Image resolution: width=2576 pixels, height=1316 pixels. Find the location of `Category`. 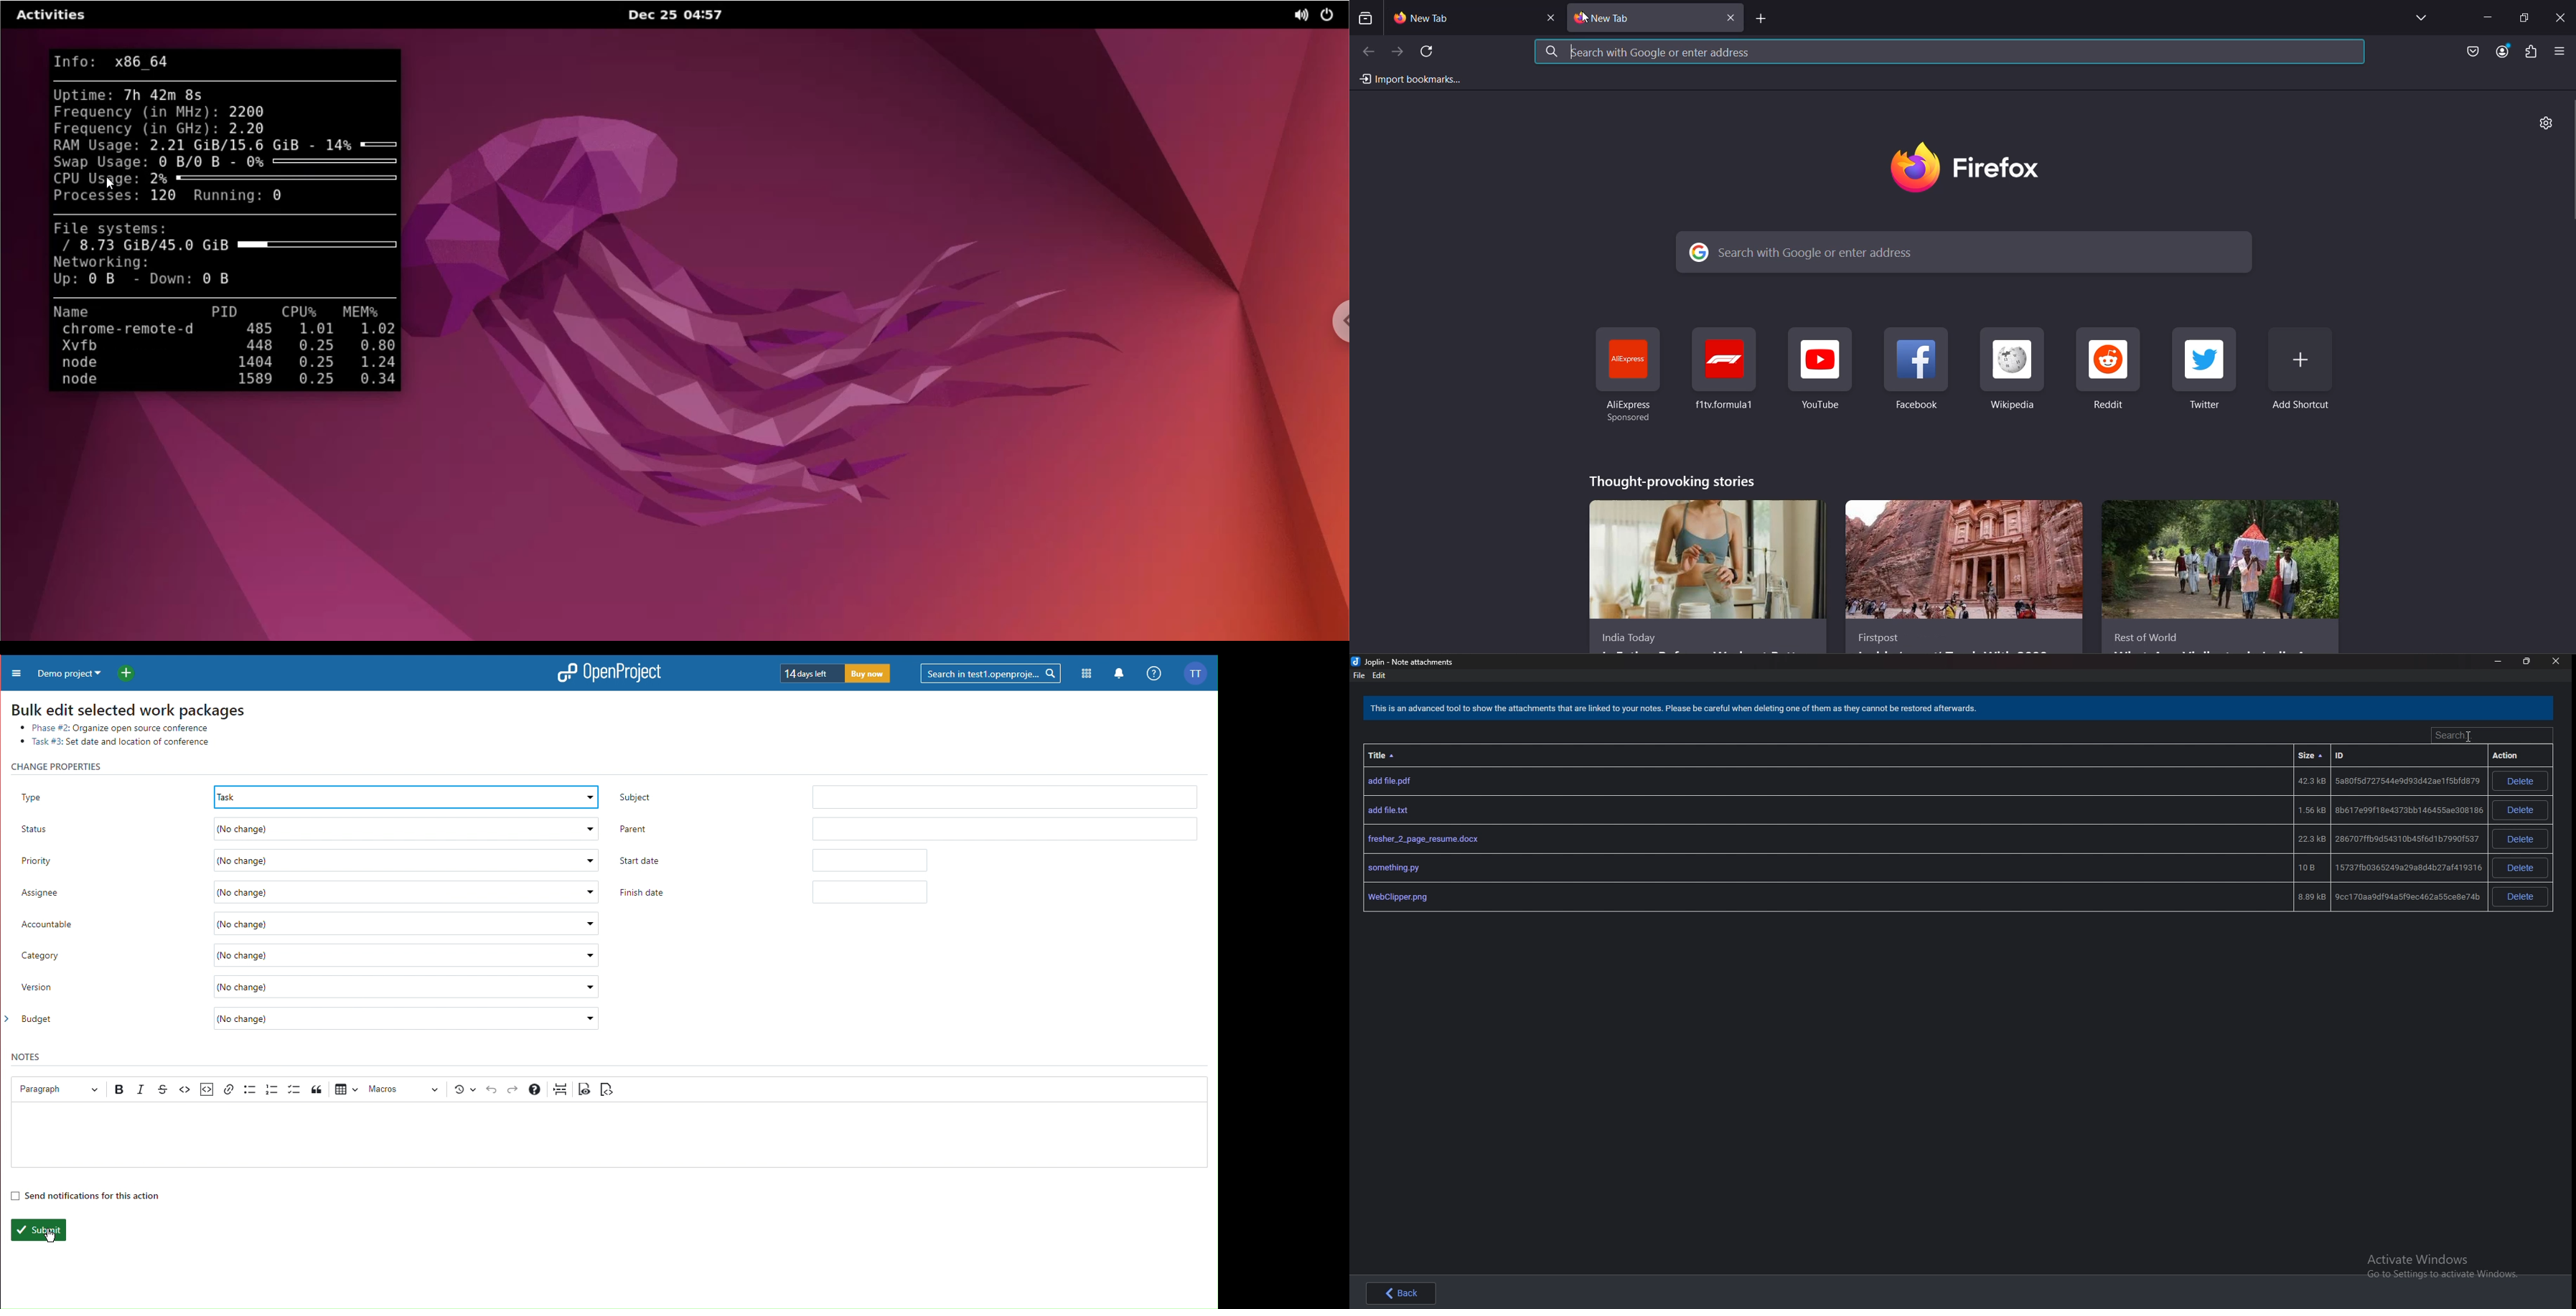

Category is located at coordinates (311, 956).